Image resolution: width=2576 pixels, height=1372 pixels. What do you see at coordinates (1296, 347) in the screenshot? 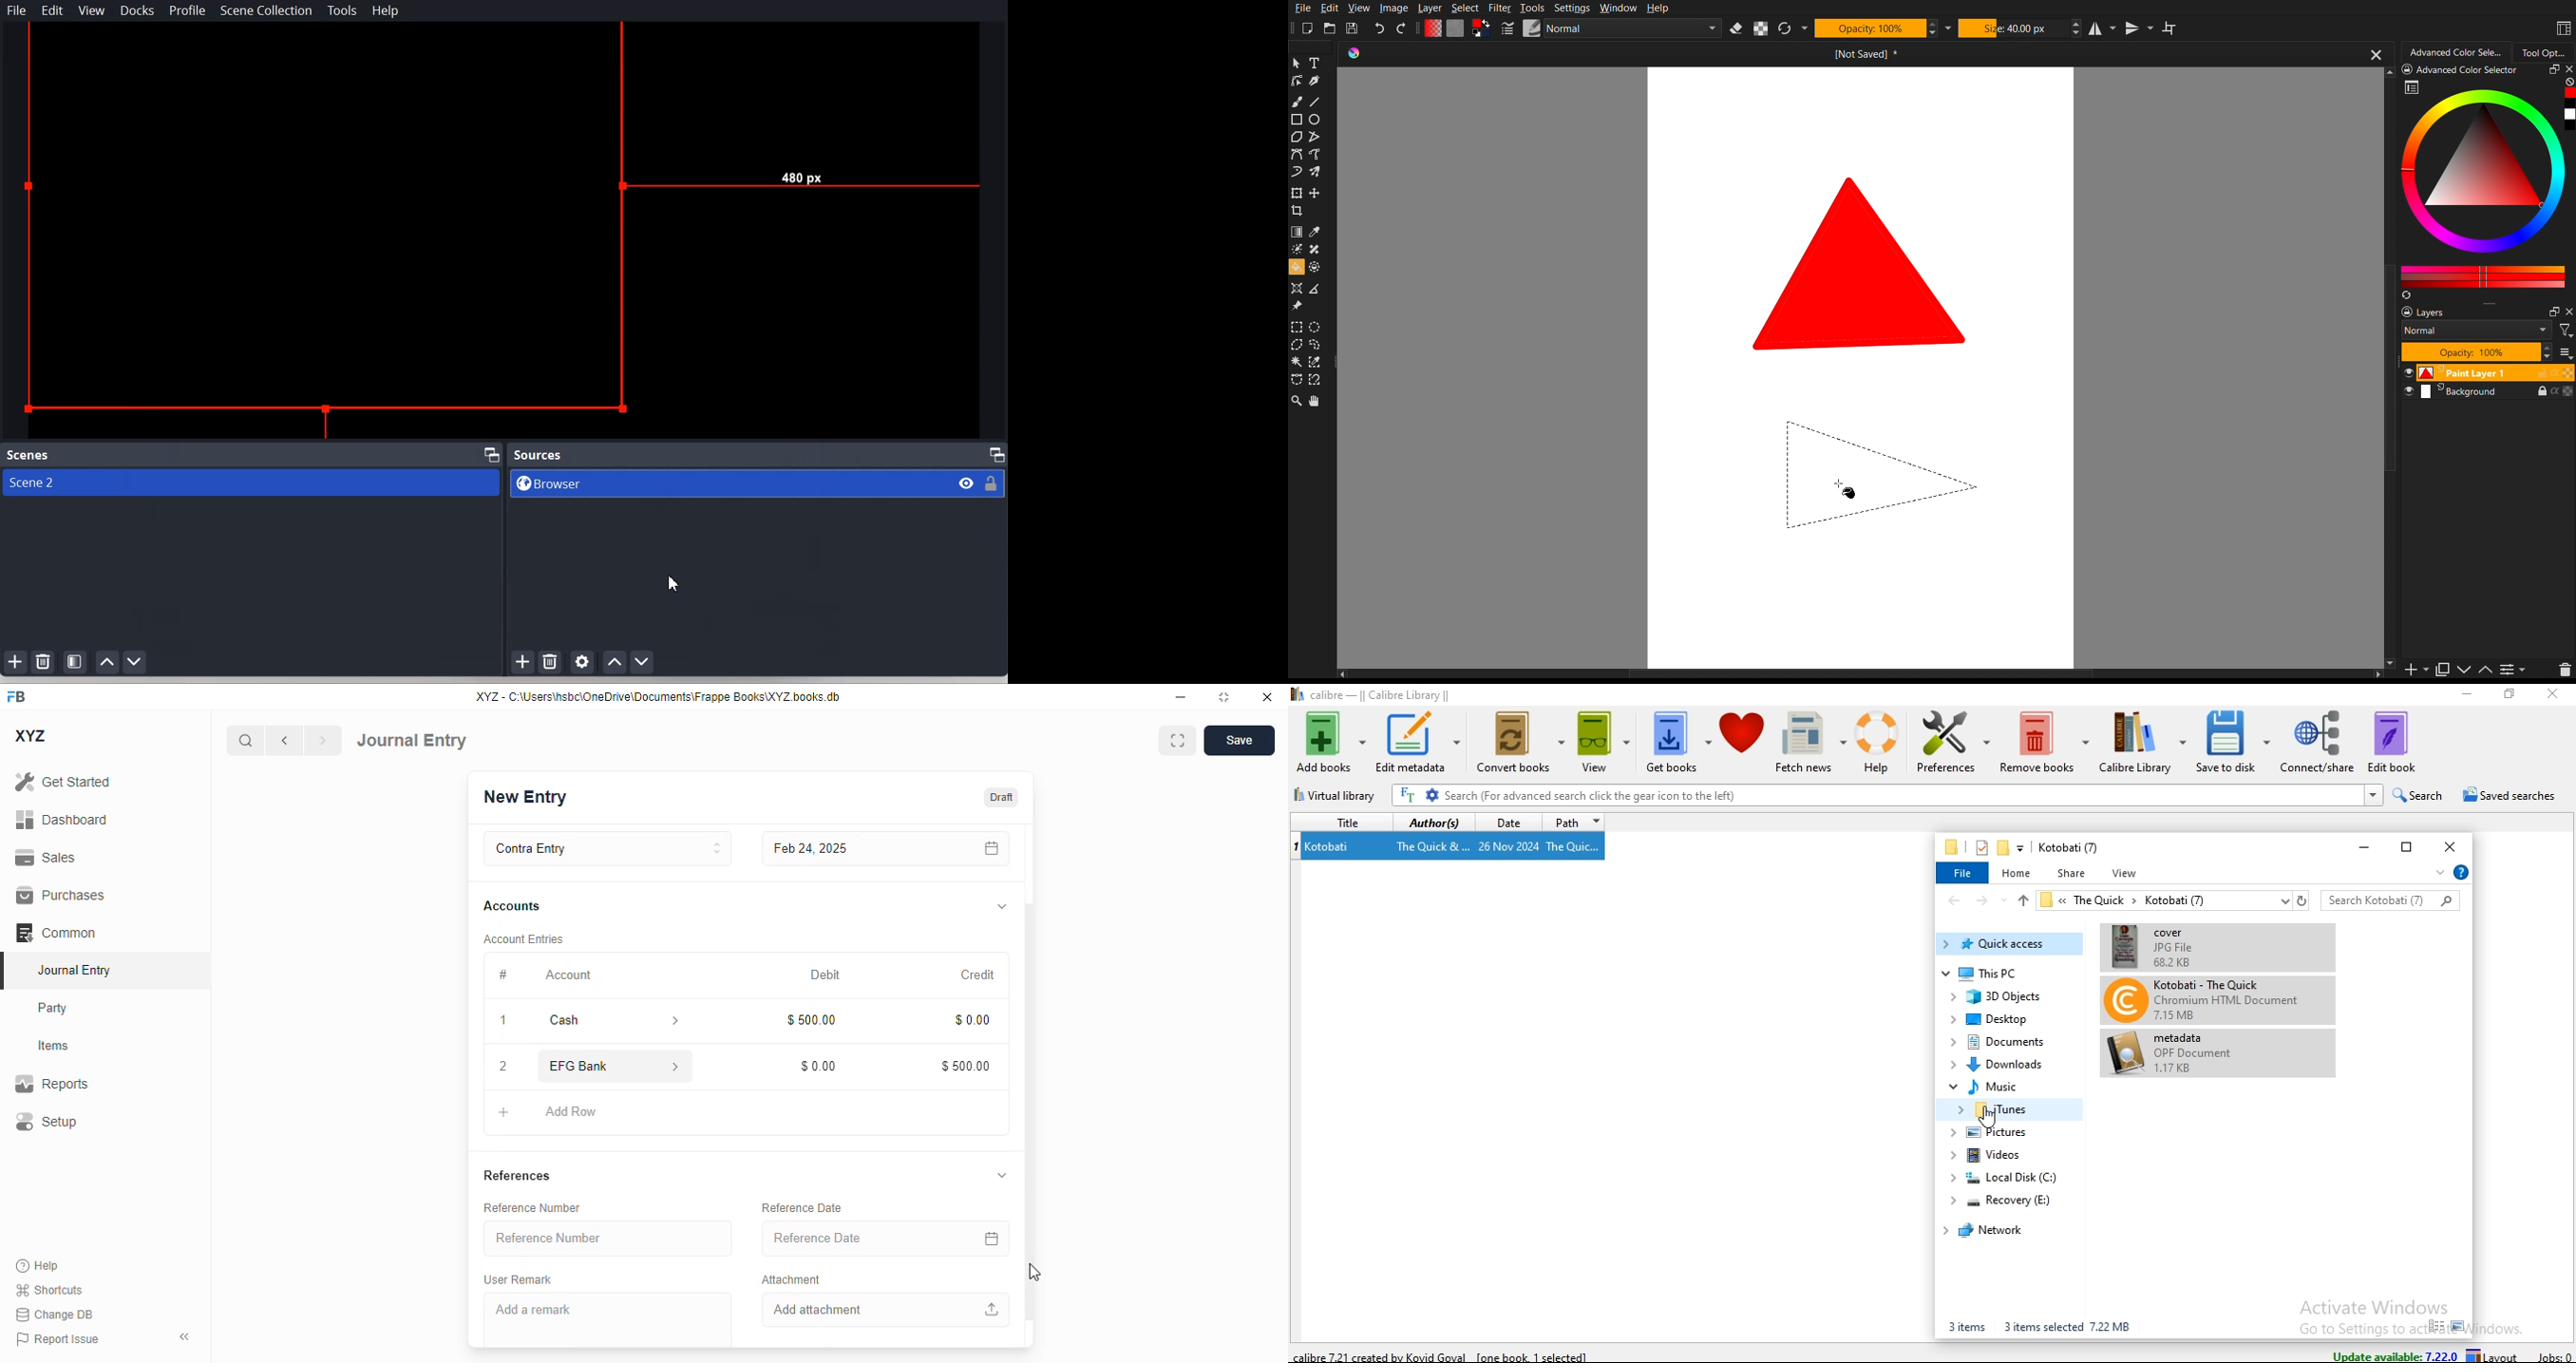
I see `Cursor` at bounding box center [1296, 347].